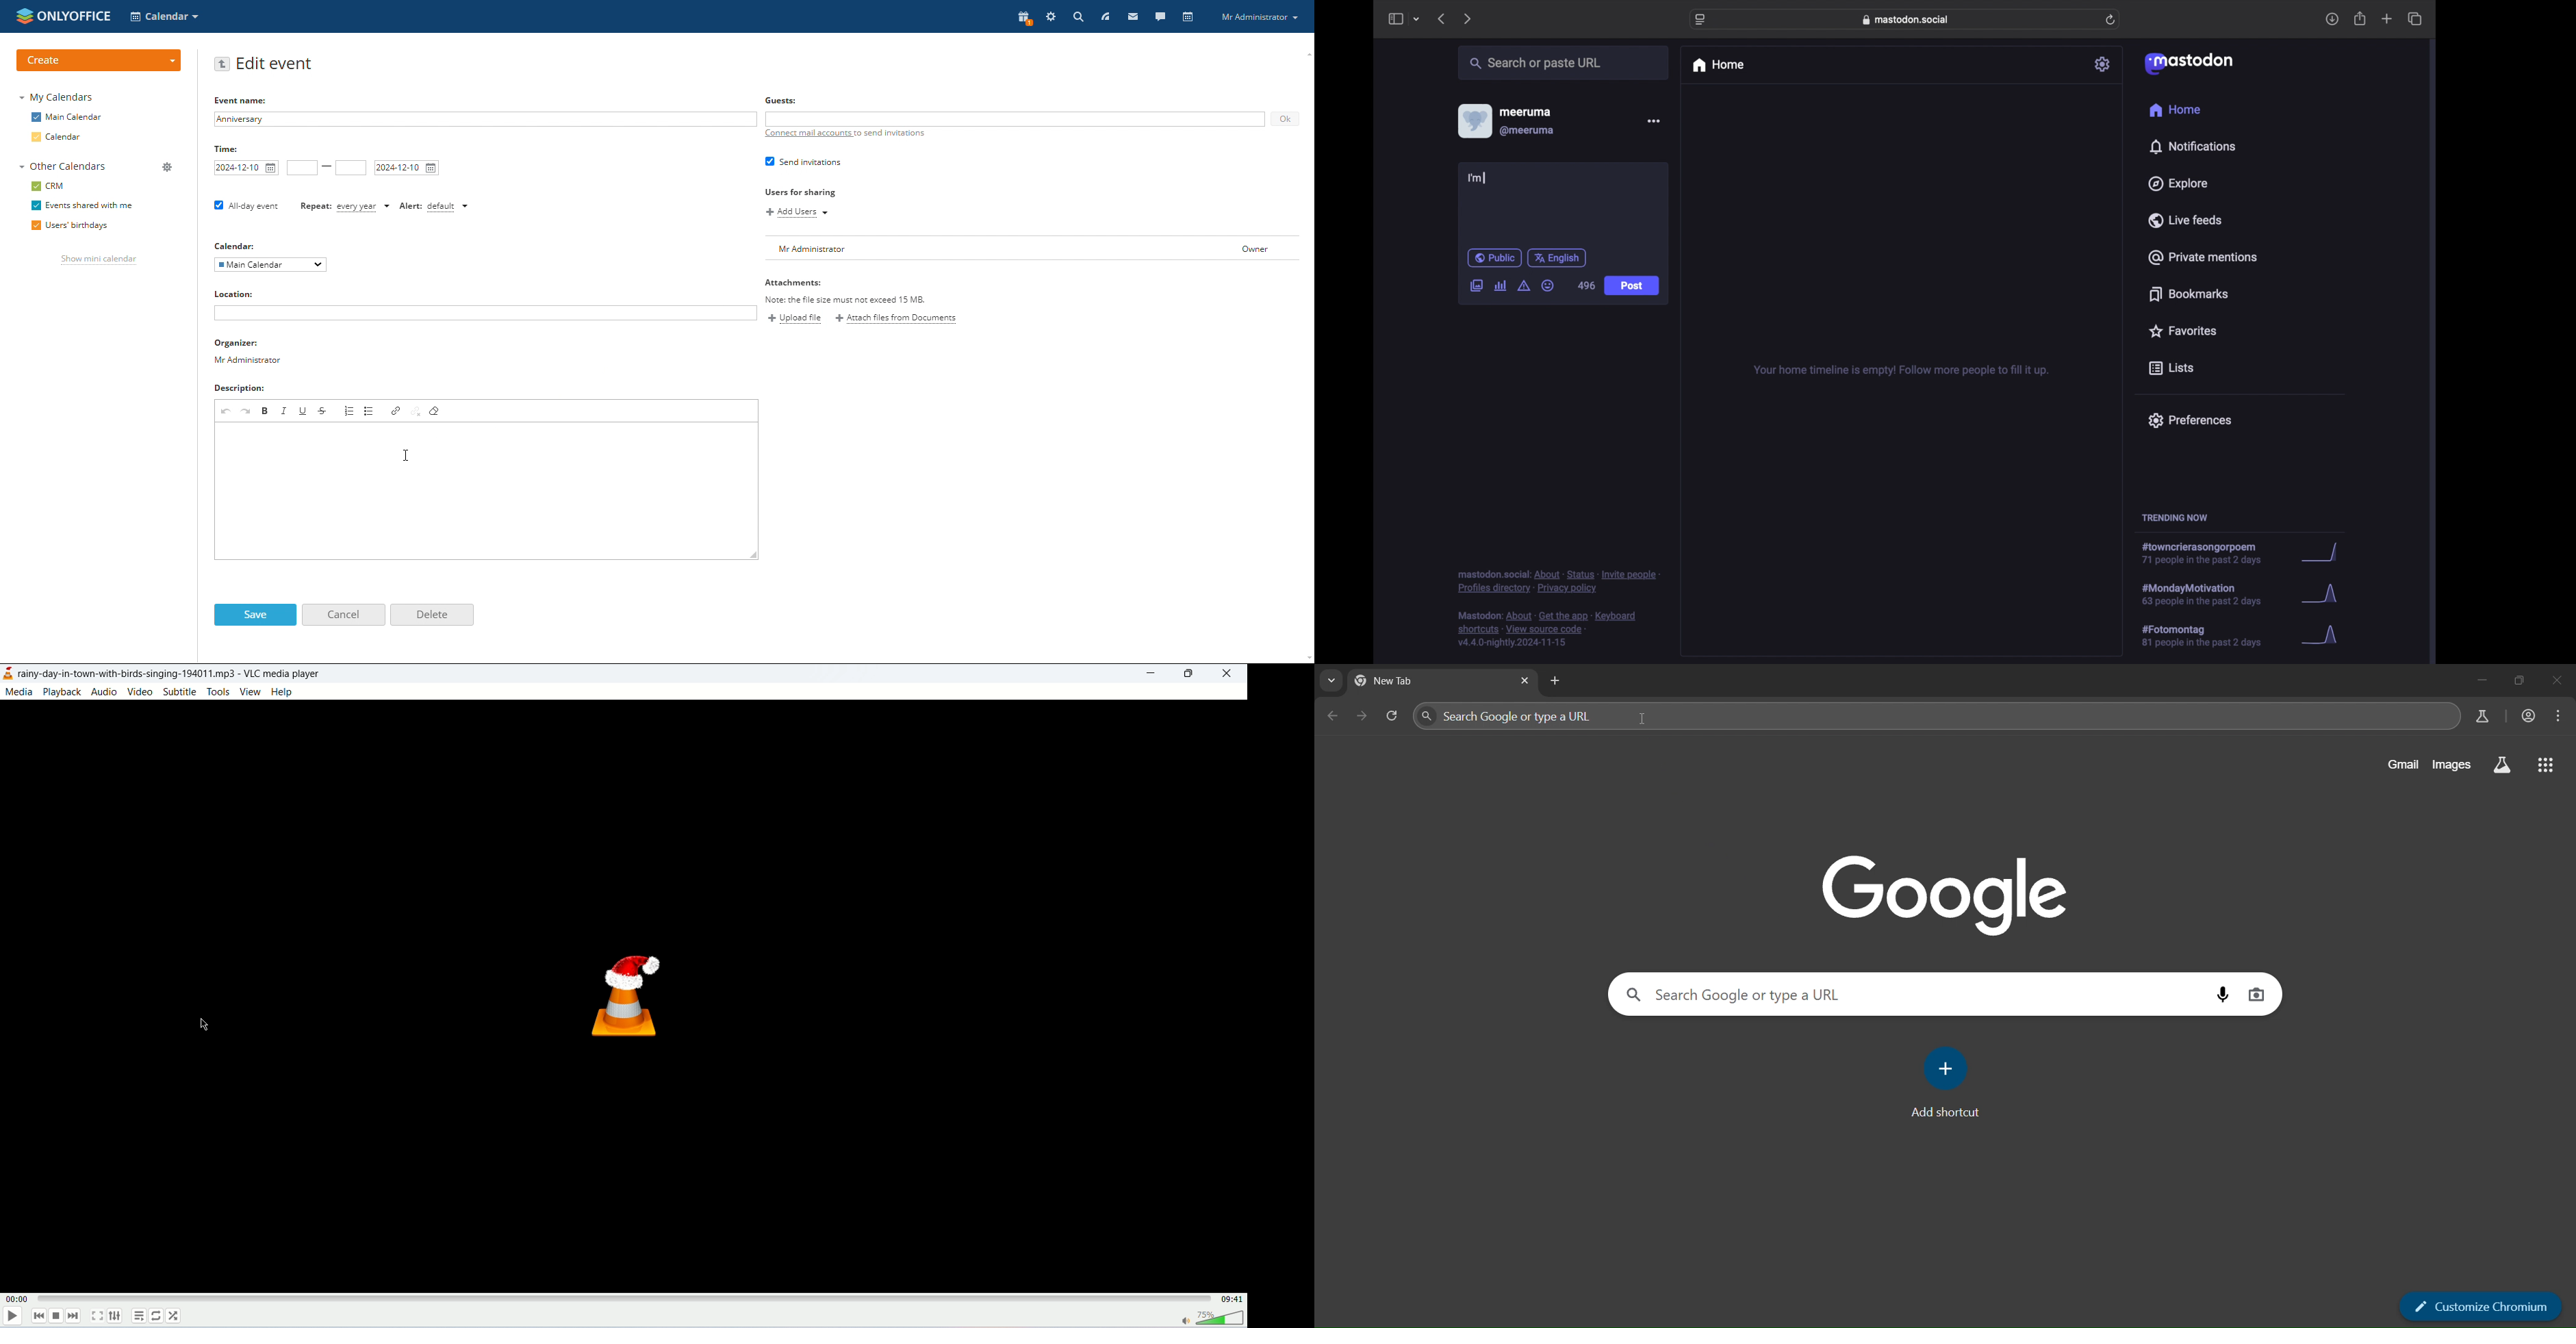  Describe the element at coordinates (370, 410) in the screenshot. I see `insert/remove bulleted list` at that location.